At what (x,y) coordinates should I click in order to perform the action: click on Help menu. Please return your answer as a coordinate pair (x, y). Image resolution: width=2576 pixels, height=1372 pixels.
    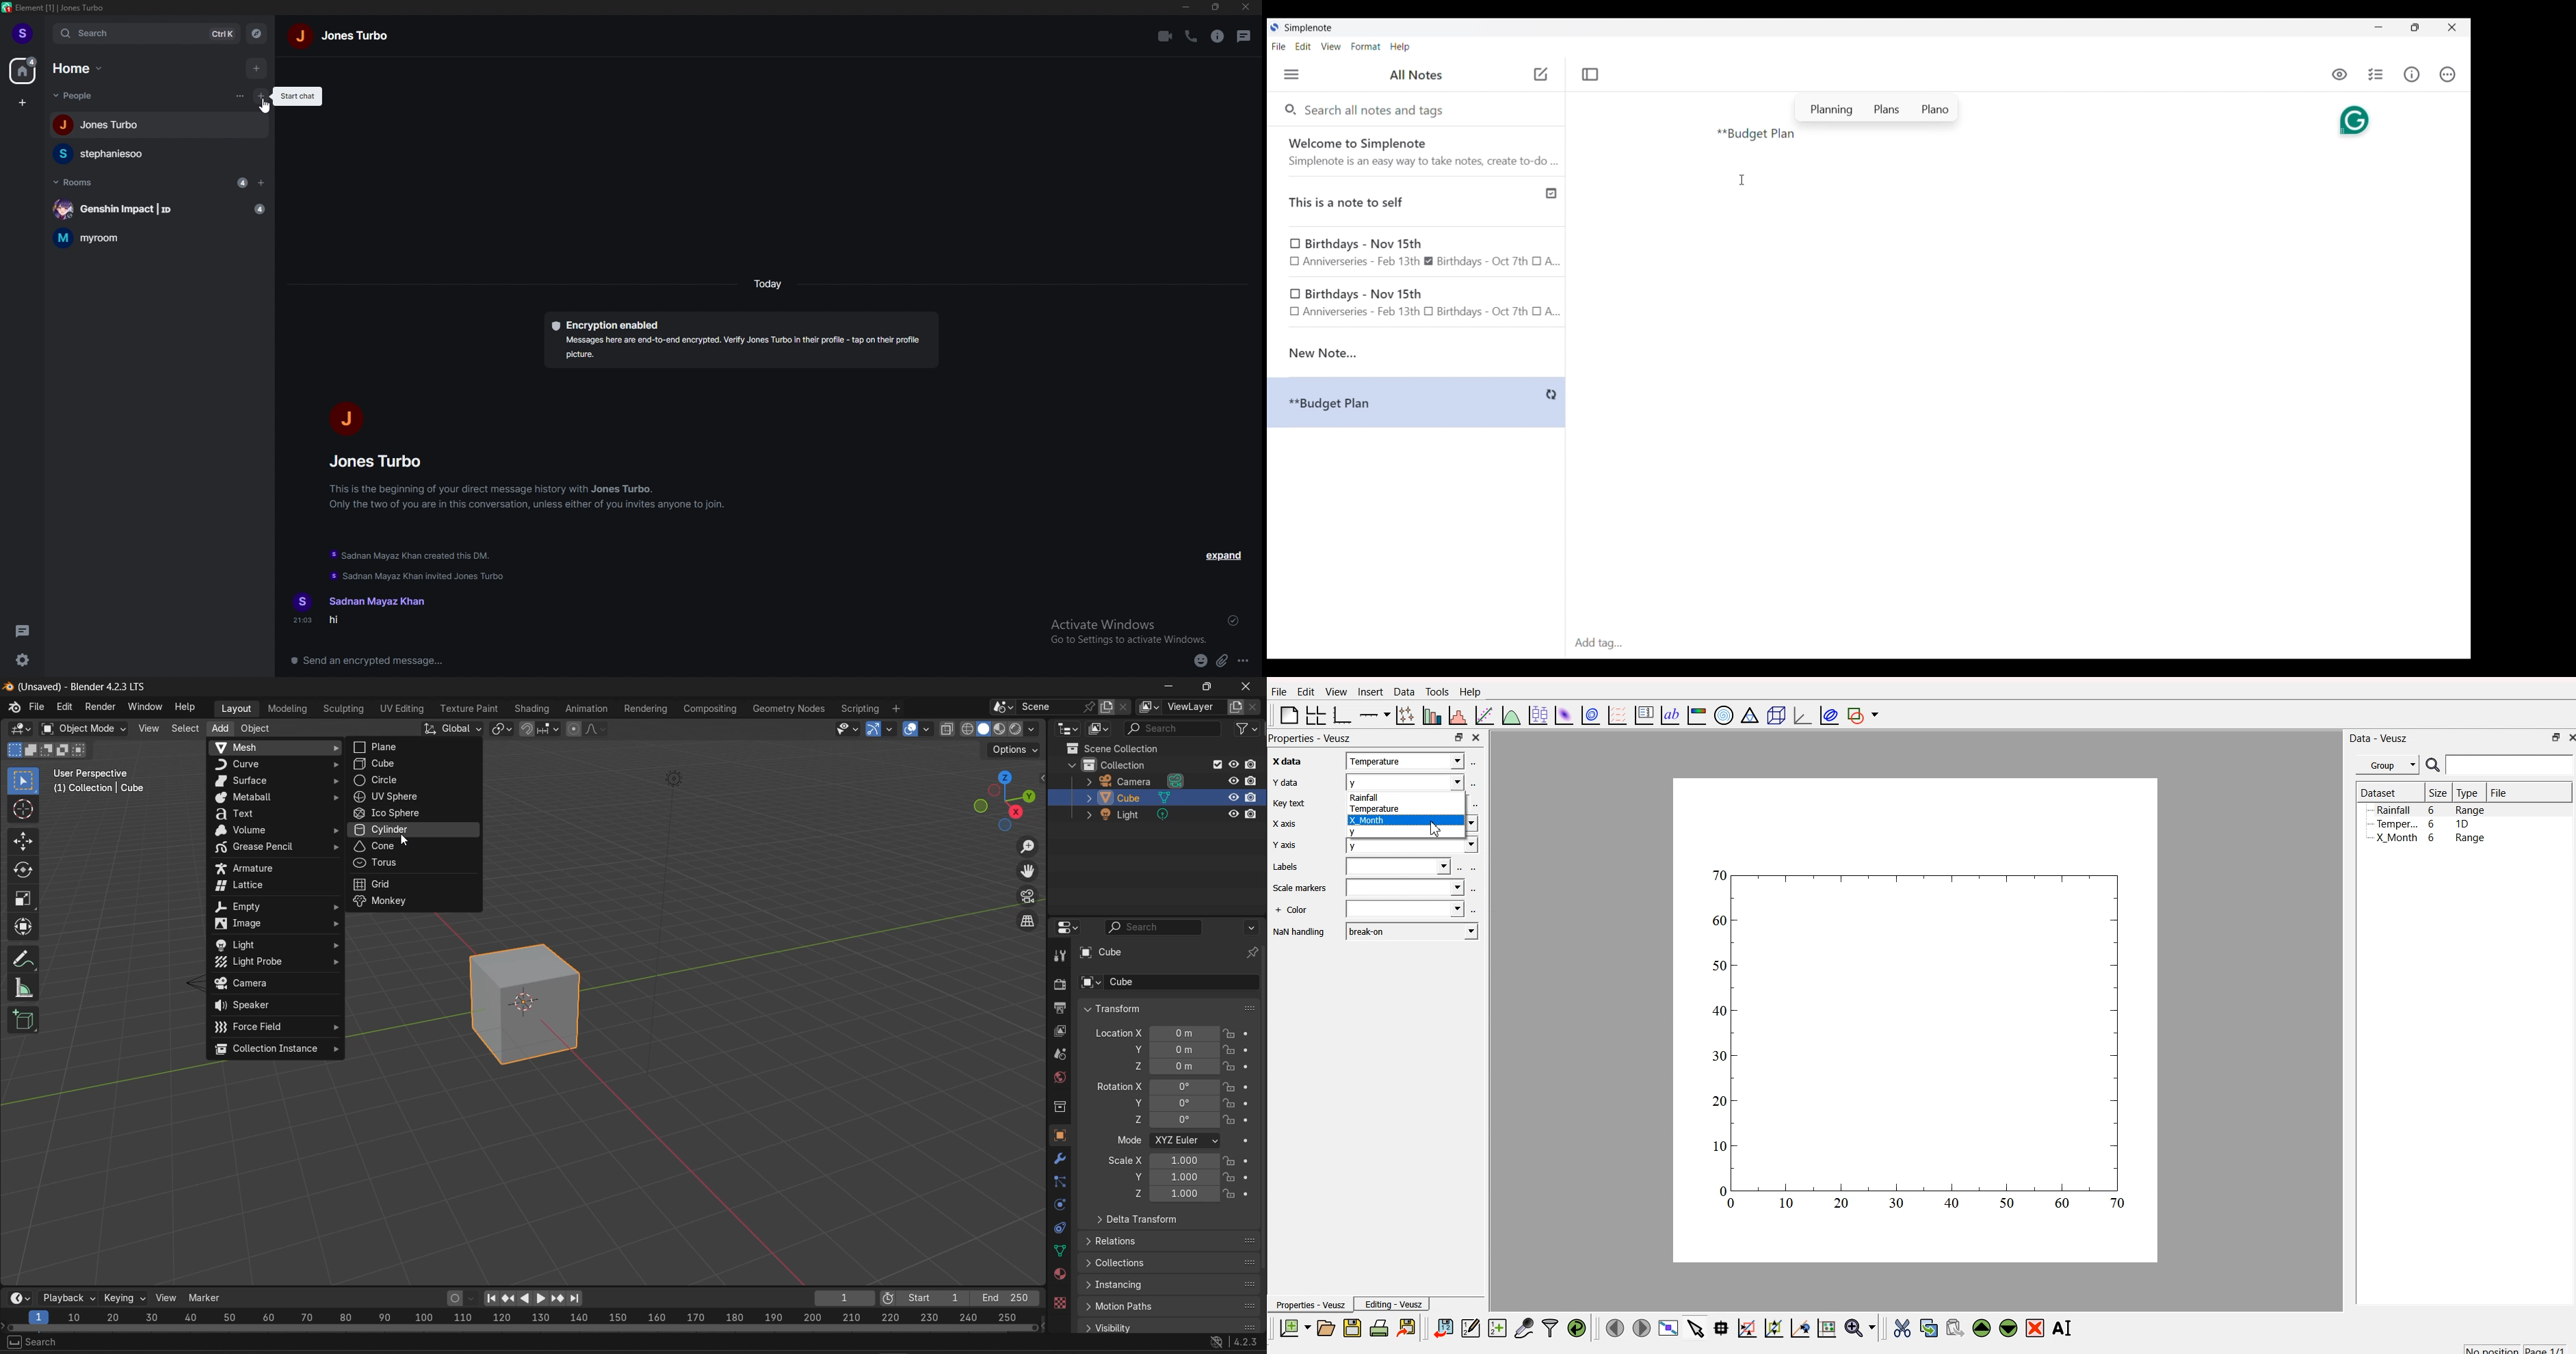
    Looking at the image, I should click on (1400, 46).